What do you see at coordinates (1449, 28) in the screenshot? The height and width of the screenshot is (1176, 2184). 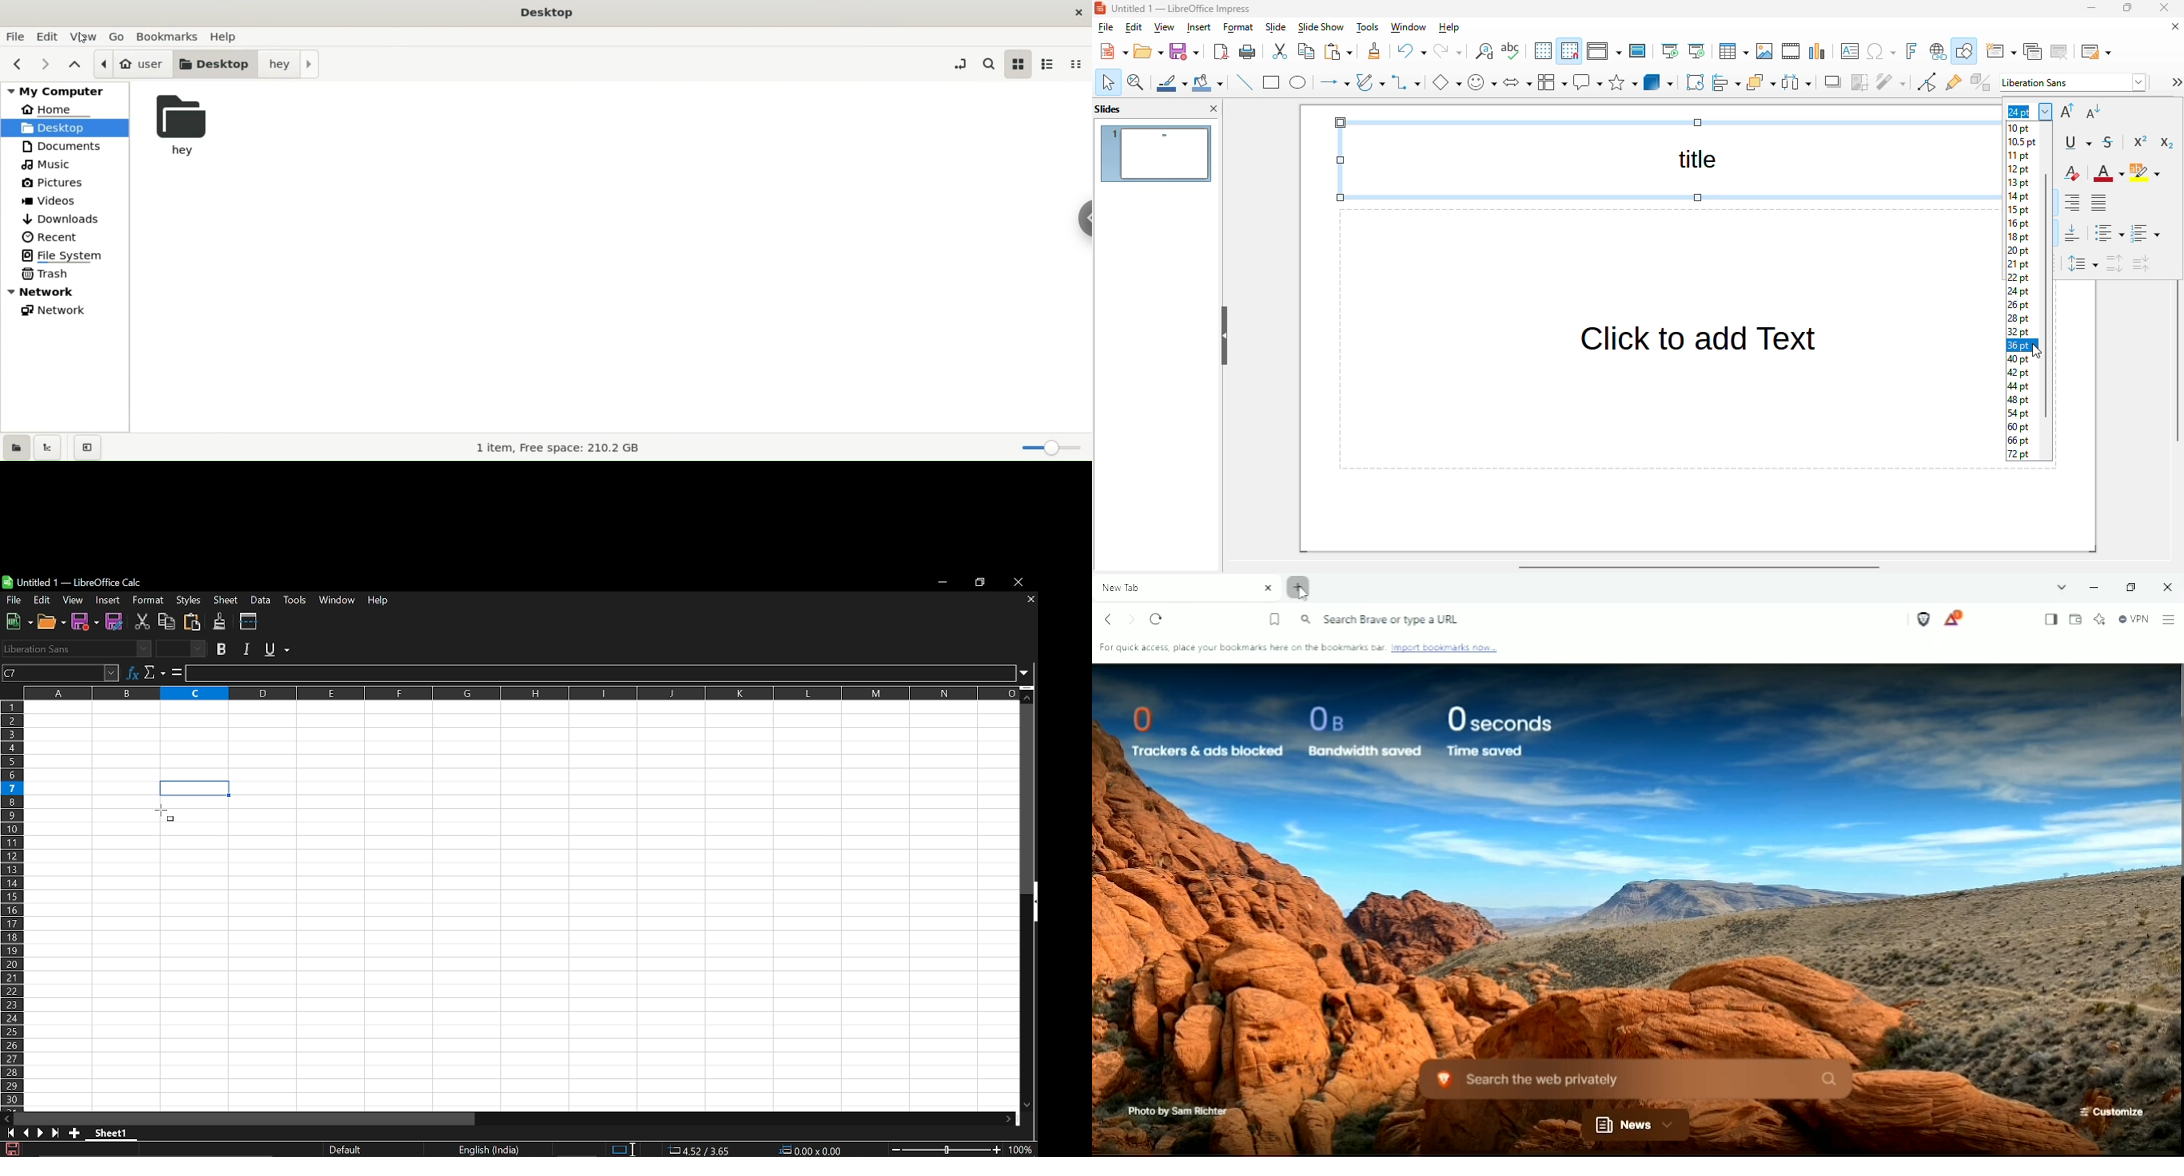 I see `help` at bounding box center [1449, 28].